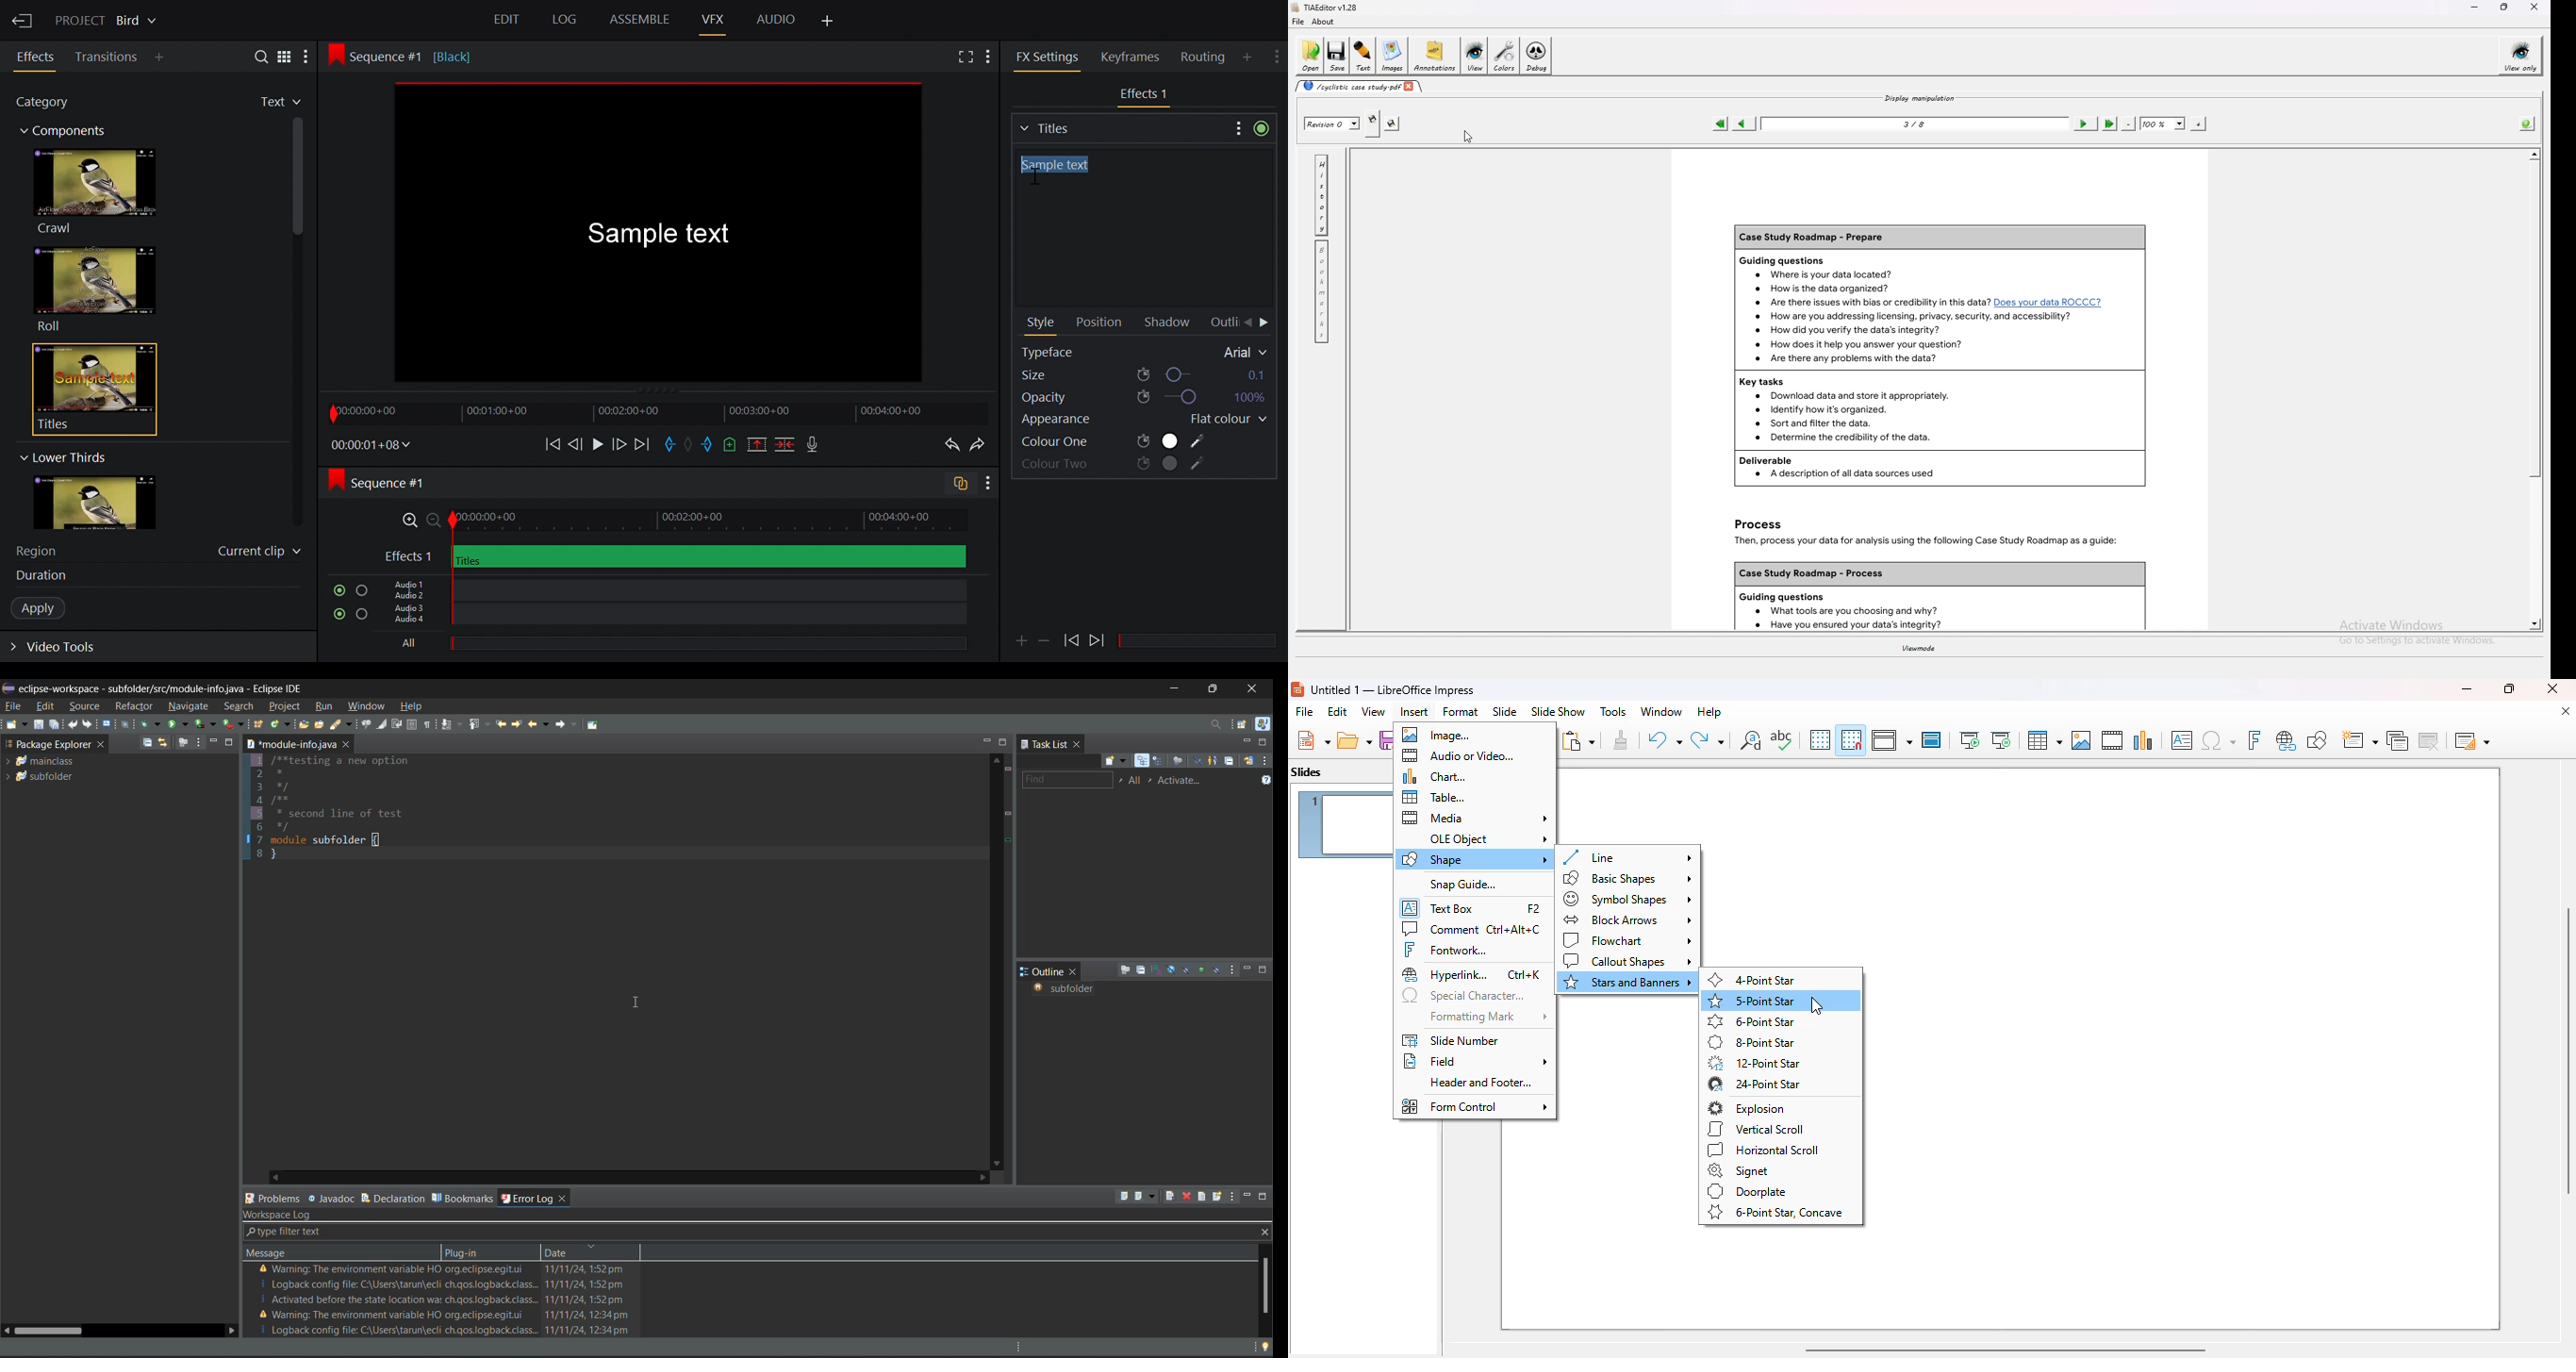  I want to click on restore log, so click(1220, 1197).